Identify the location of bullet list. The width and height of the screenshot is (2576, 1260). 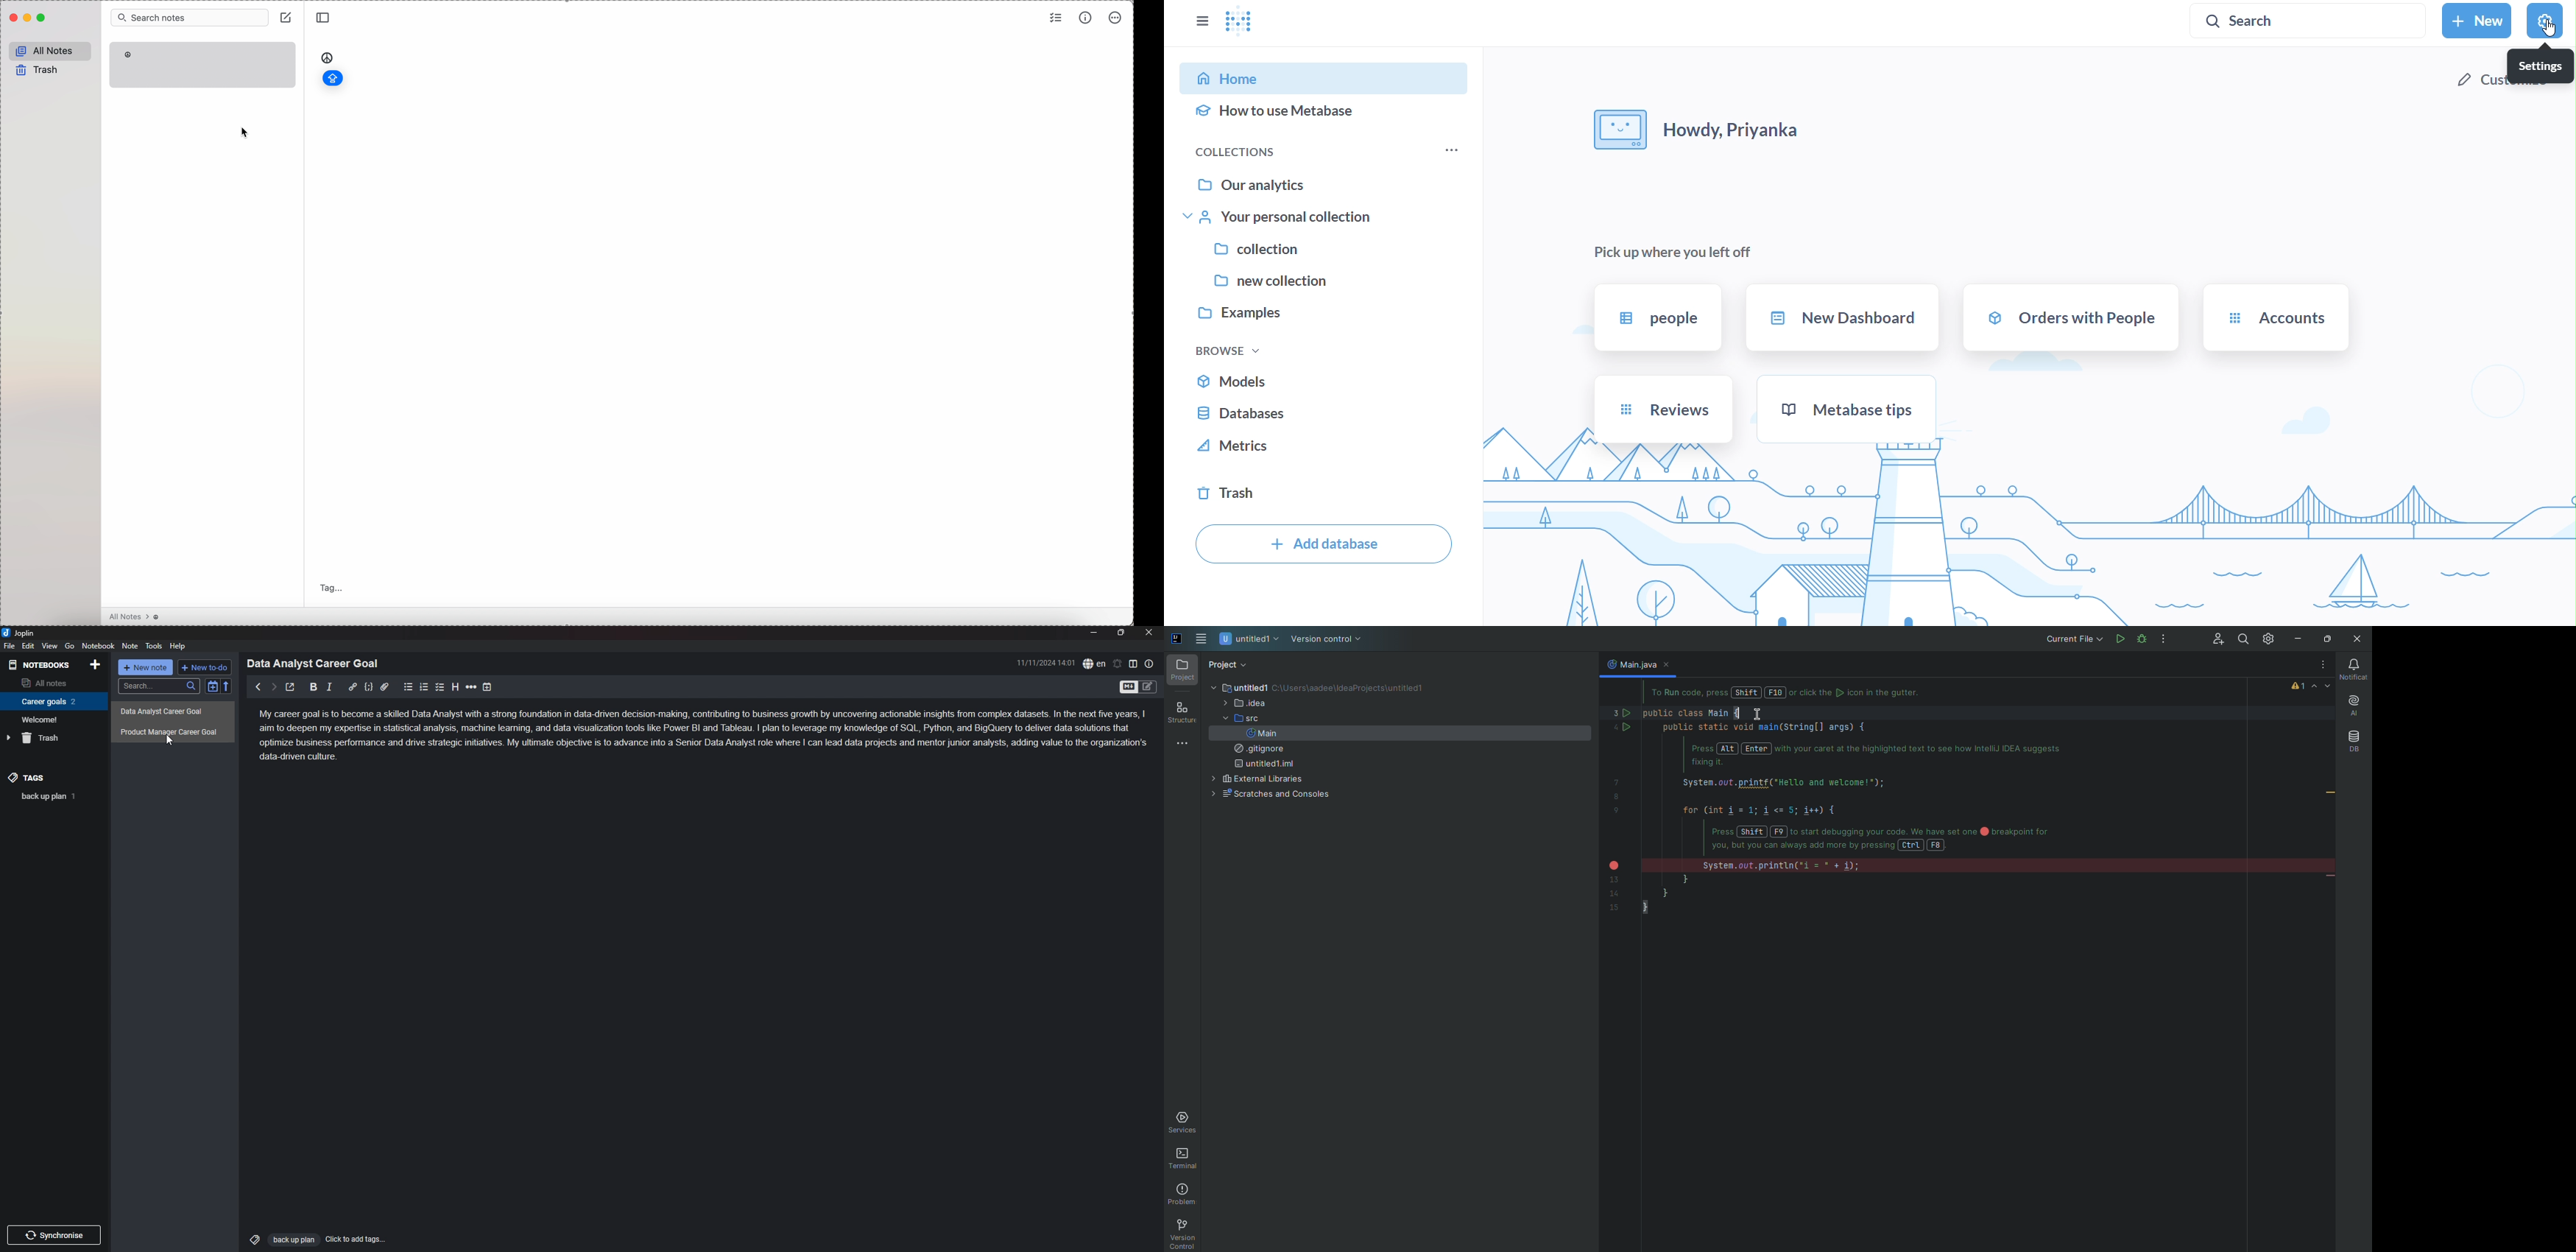
(408, 687).